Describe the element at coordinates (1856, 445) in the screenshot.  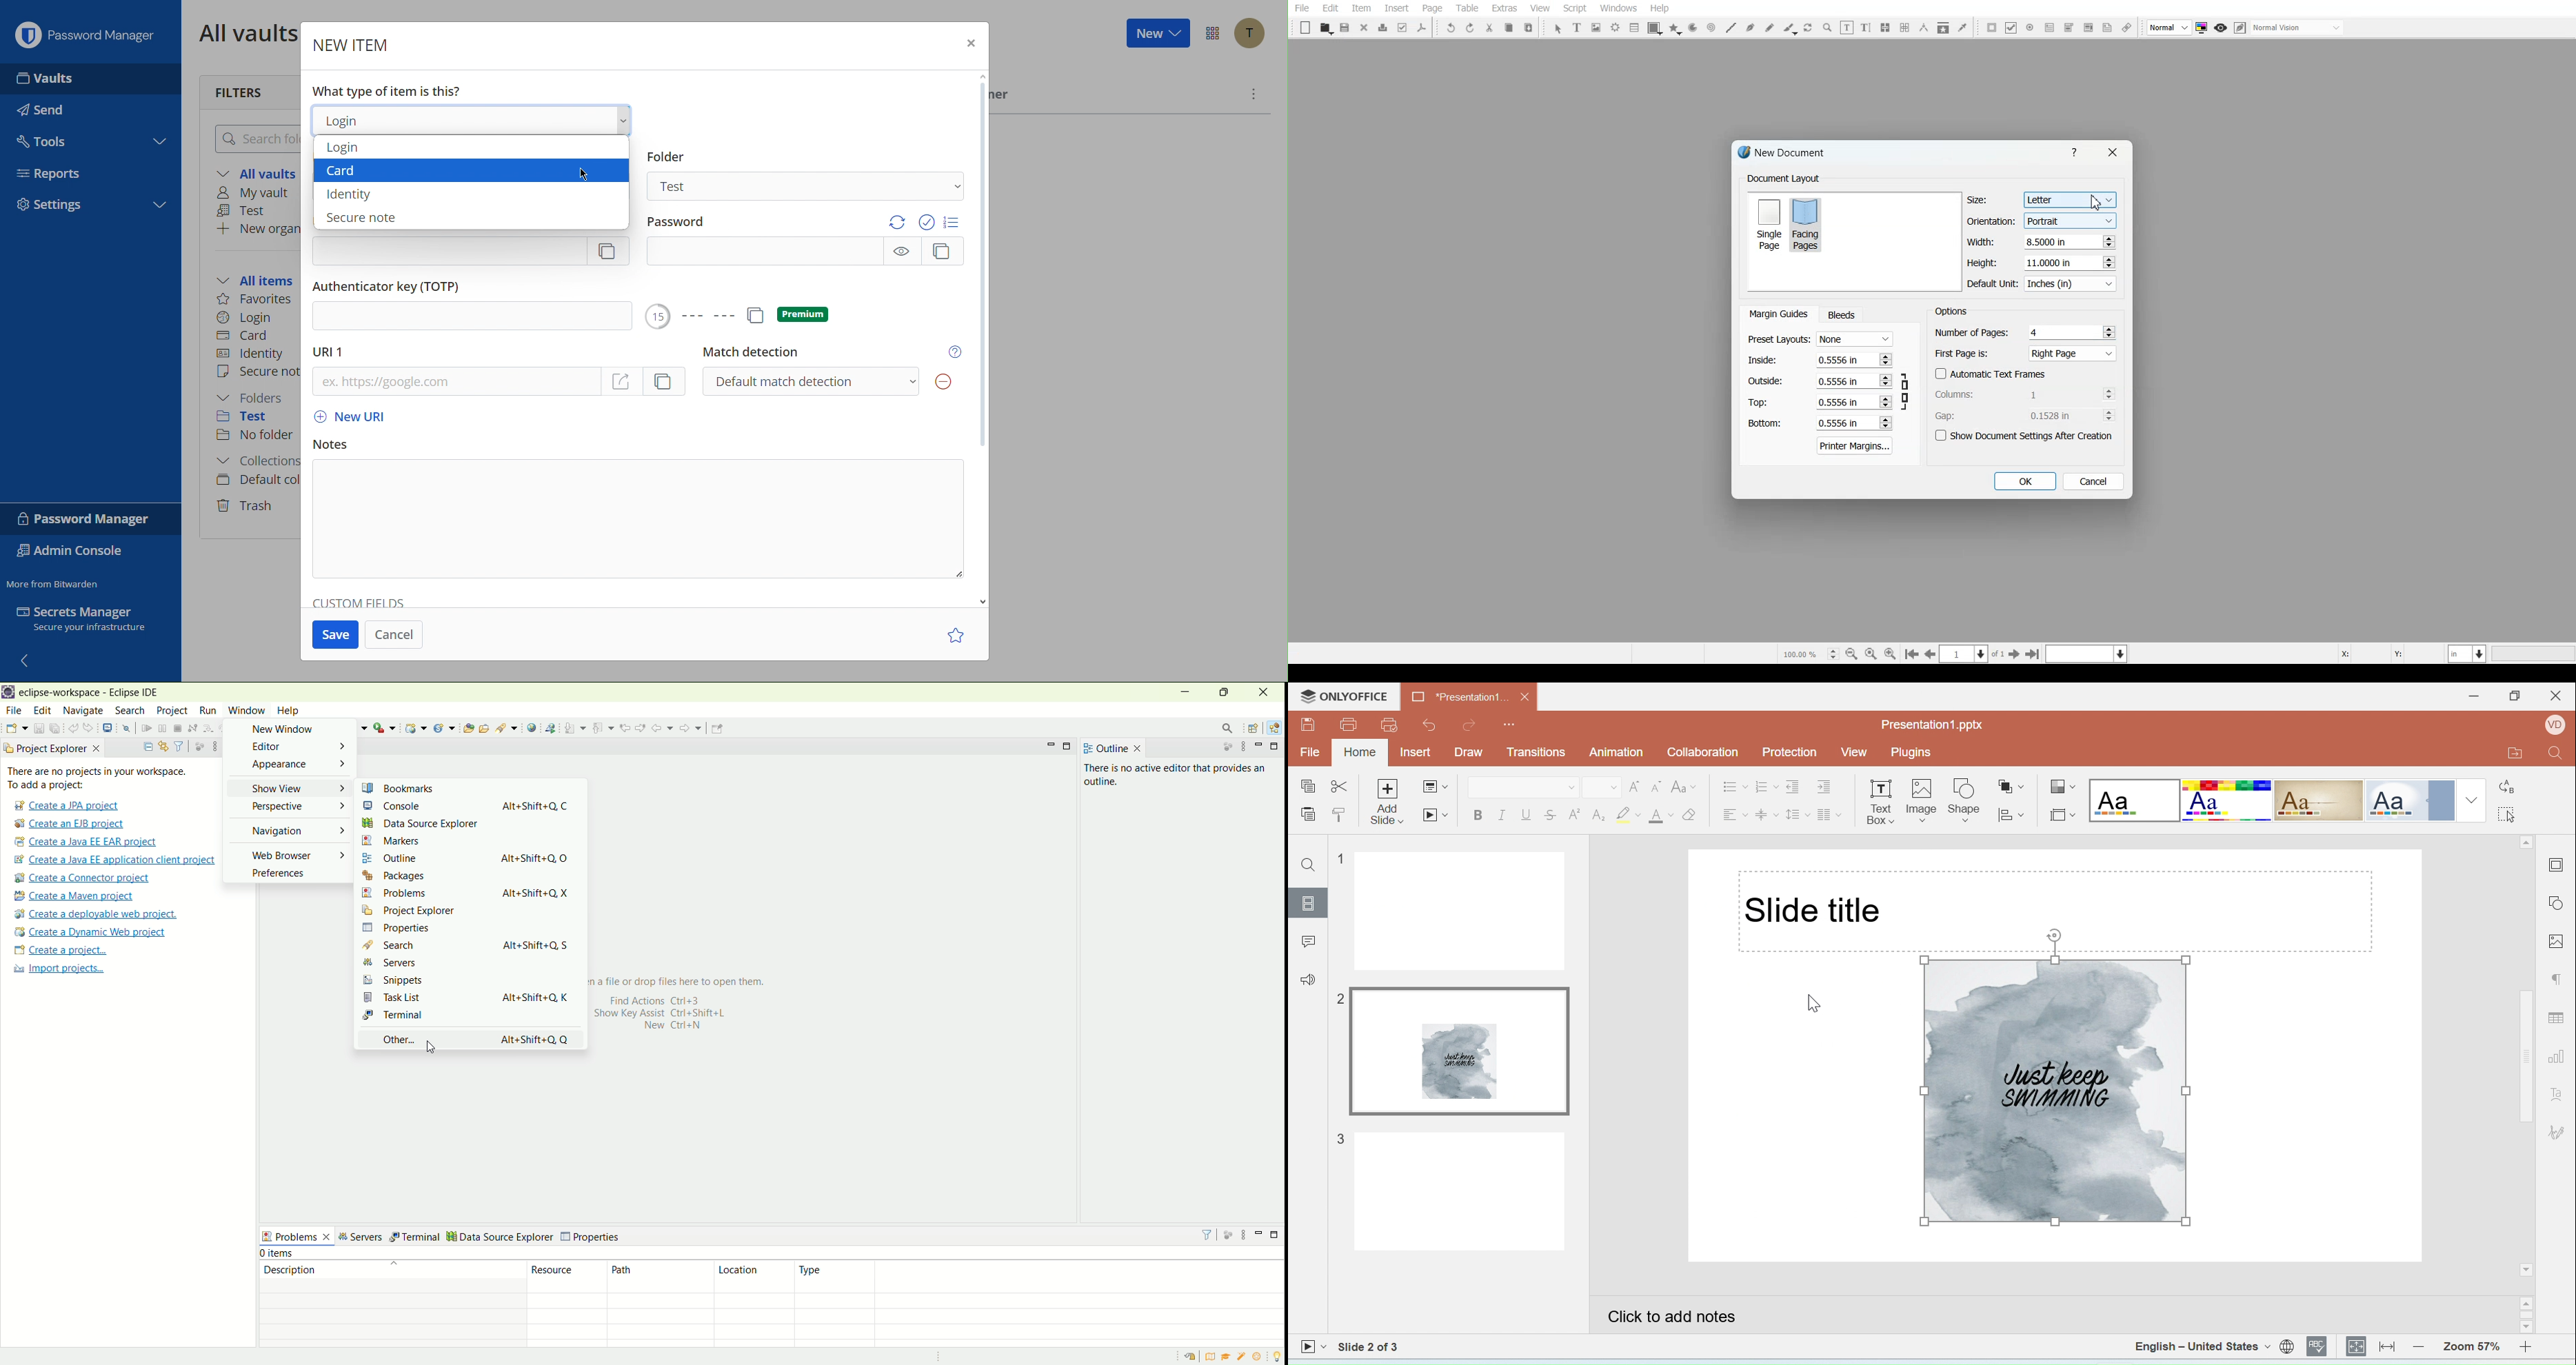
I see `Printer Margins` at that location.